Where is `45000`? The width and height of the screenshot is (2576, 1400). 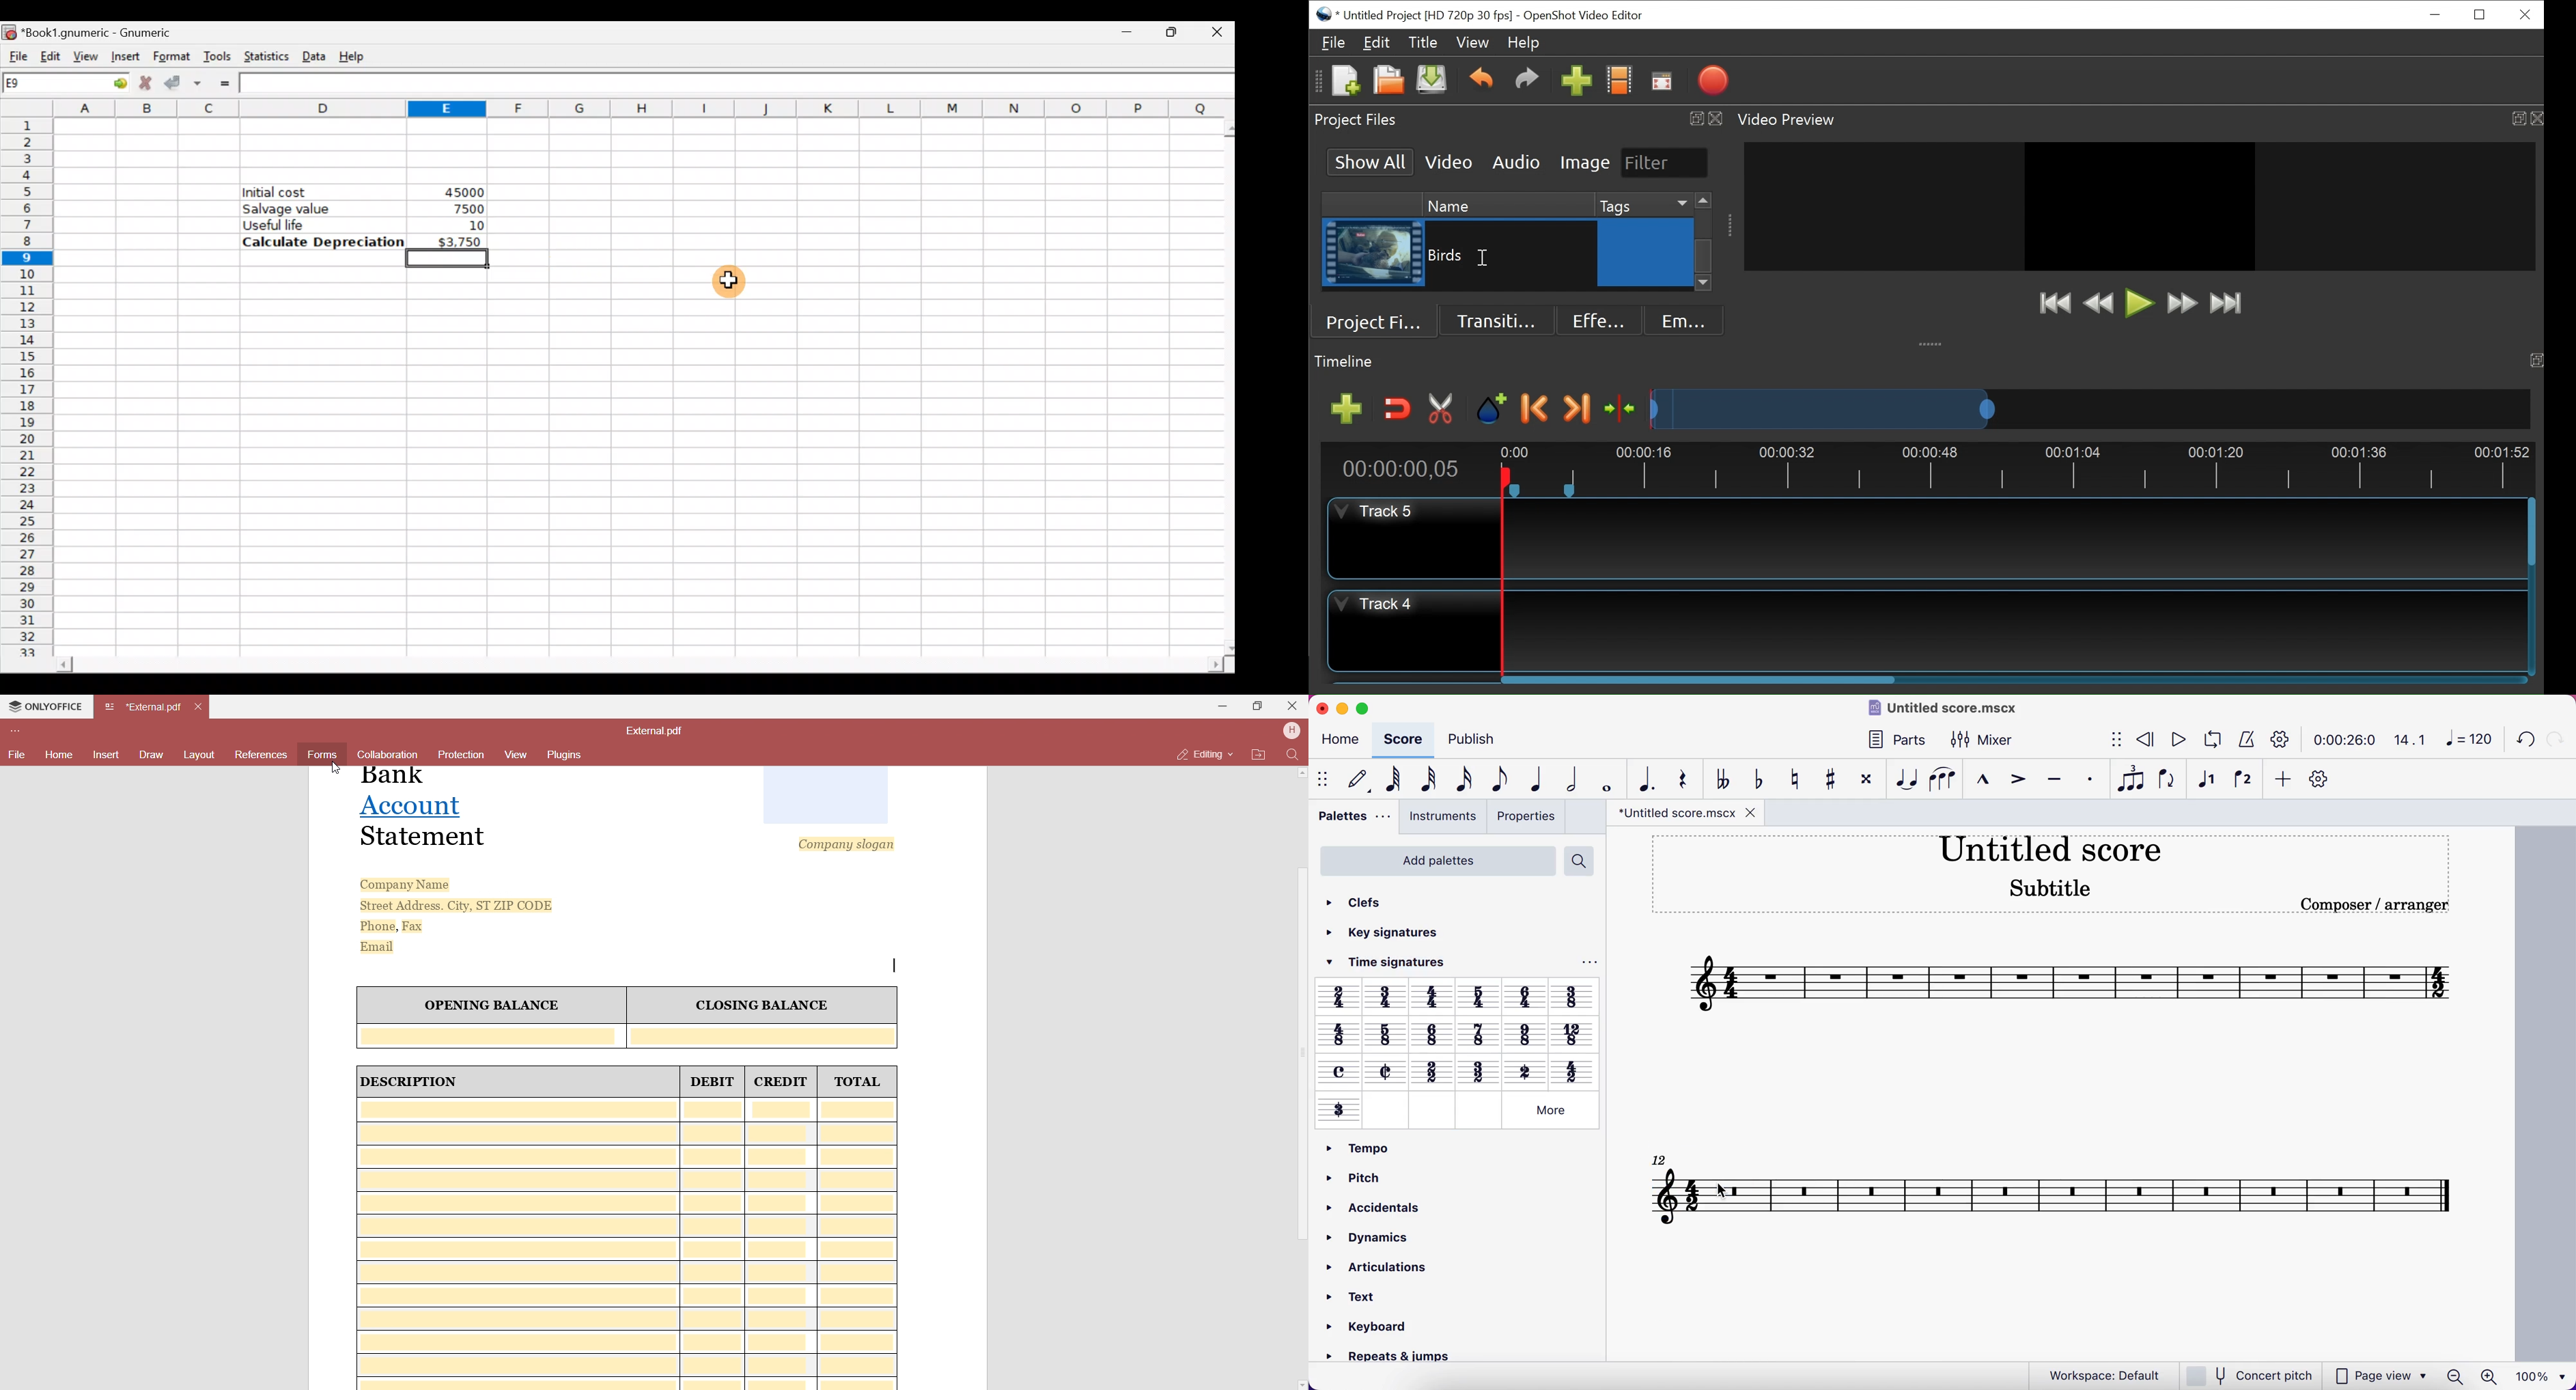 45000 is located at coordinates (461, 191).